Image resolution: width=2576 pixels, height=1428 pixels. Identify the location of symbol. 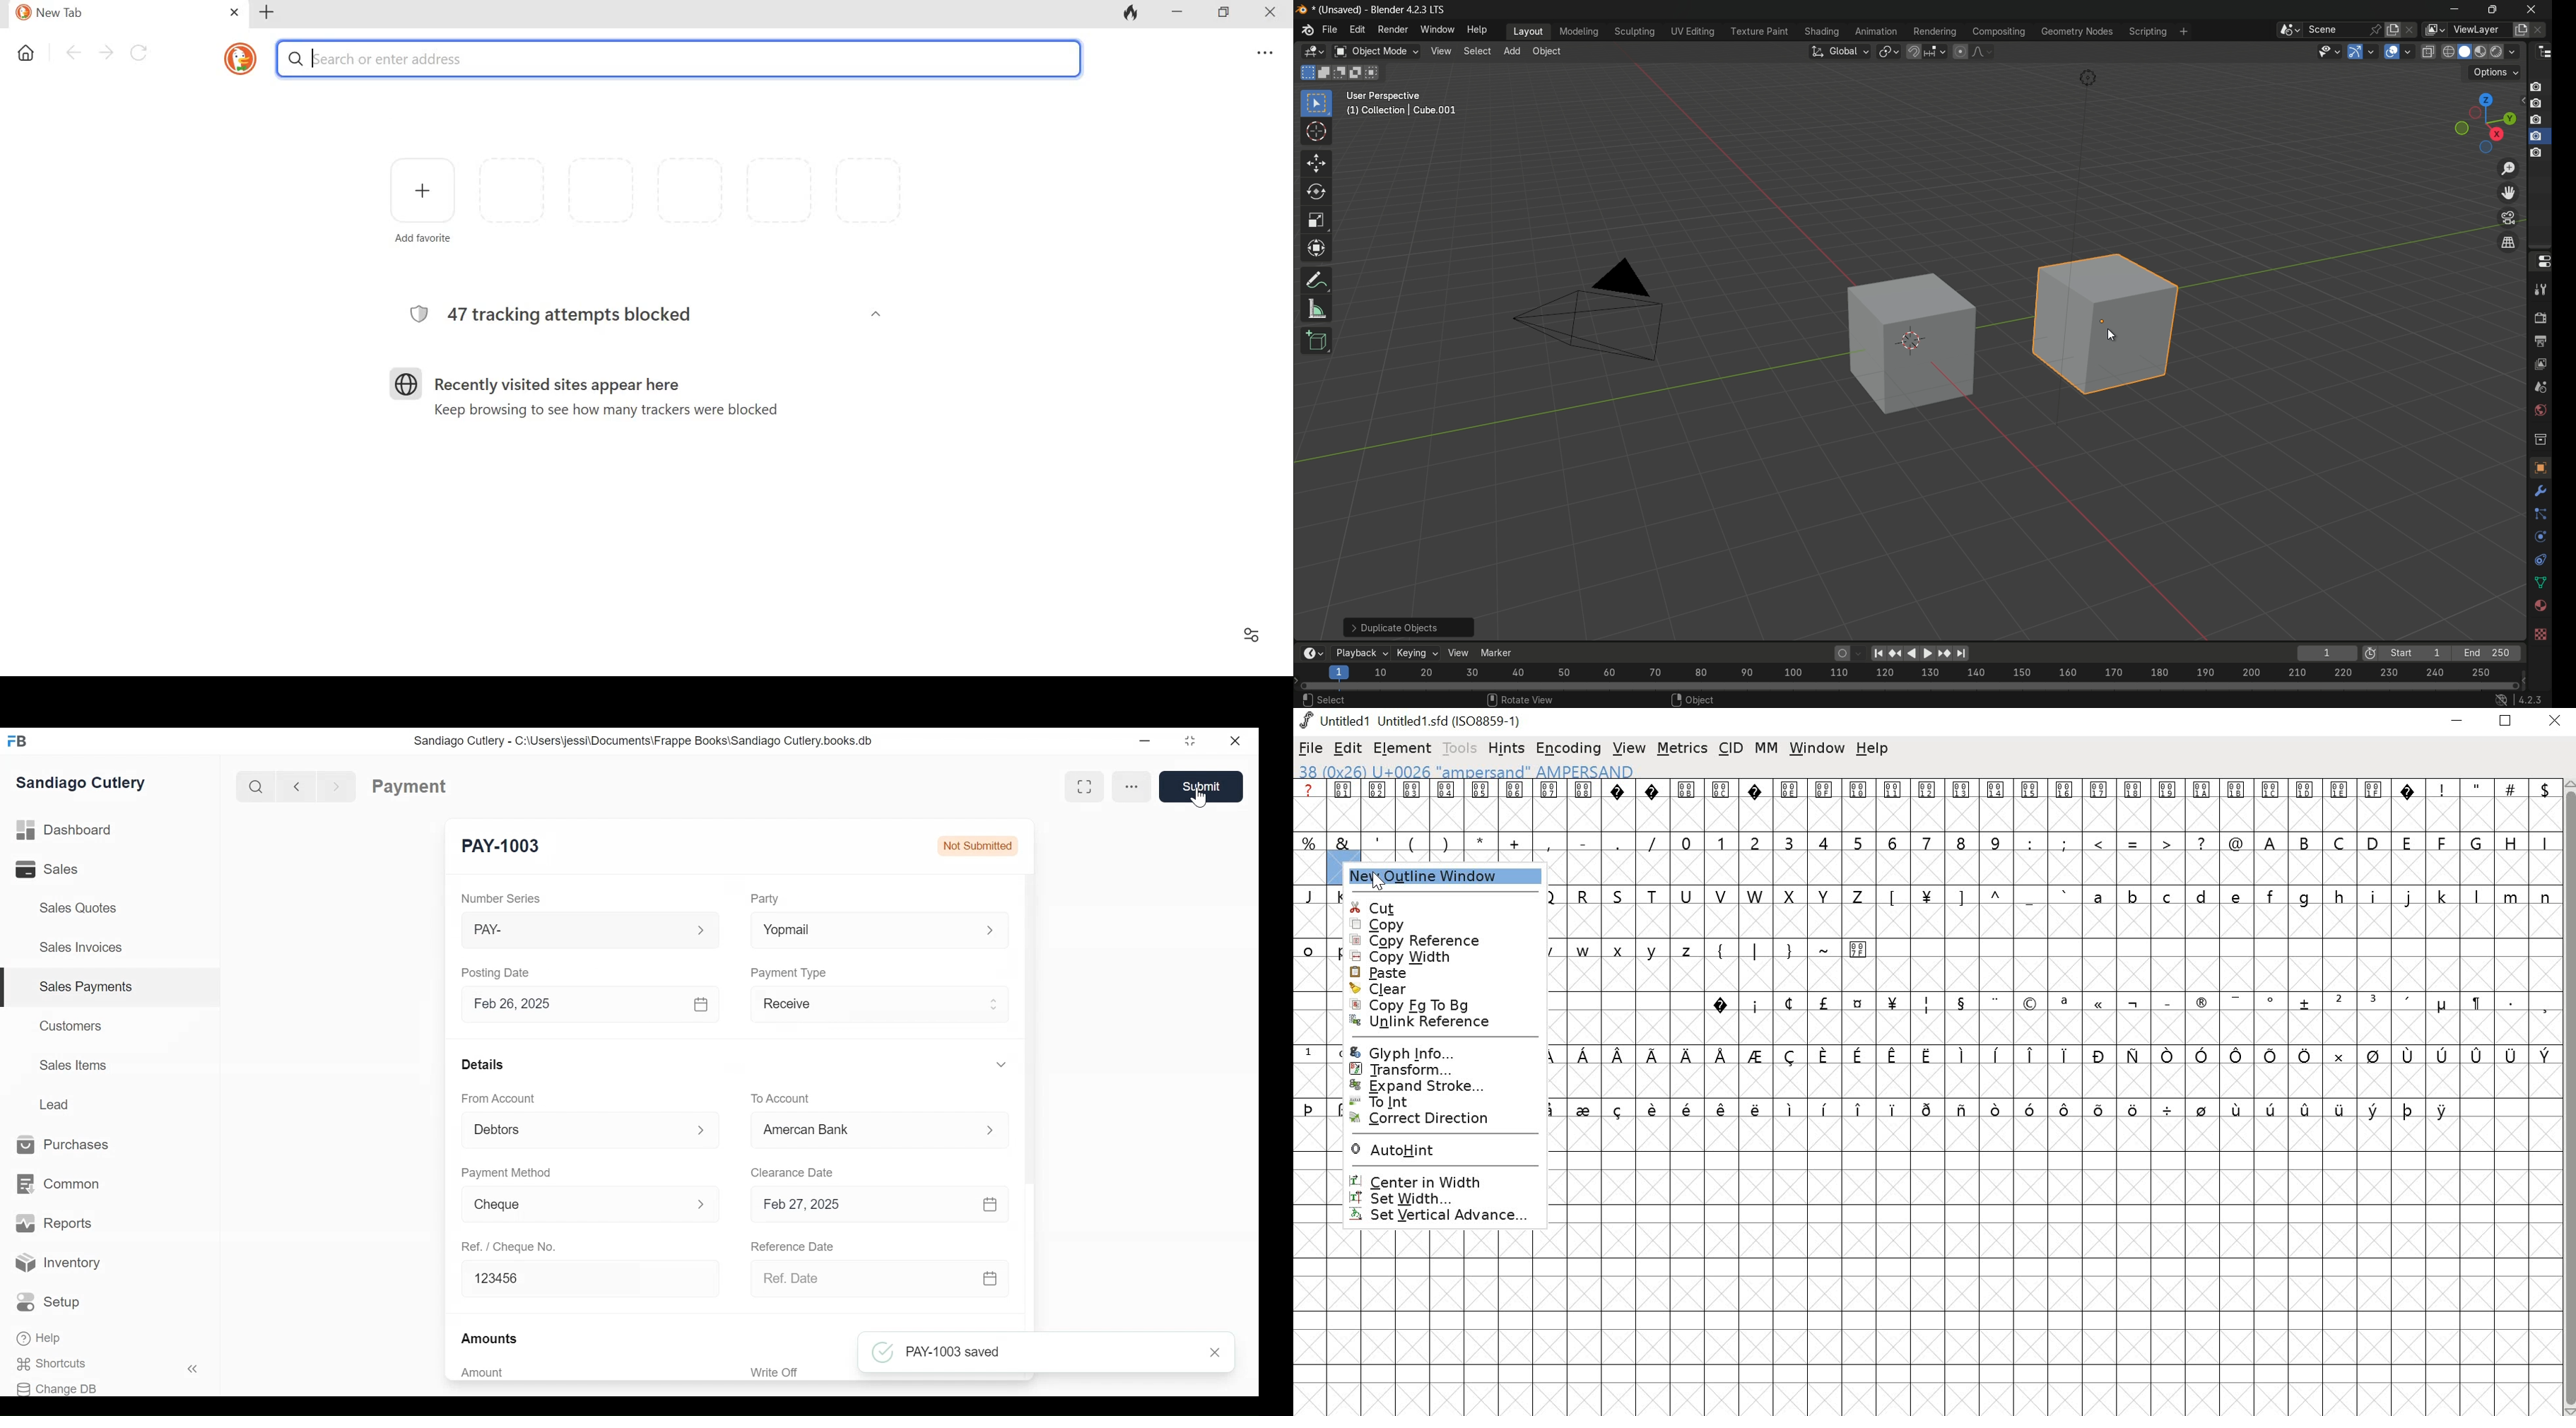
(1654, 1108).